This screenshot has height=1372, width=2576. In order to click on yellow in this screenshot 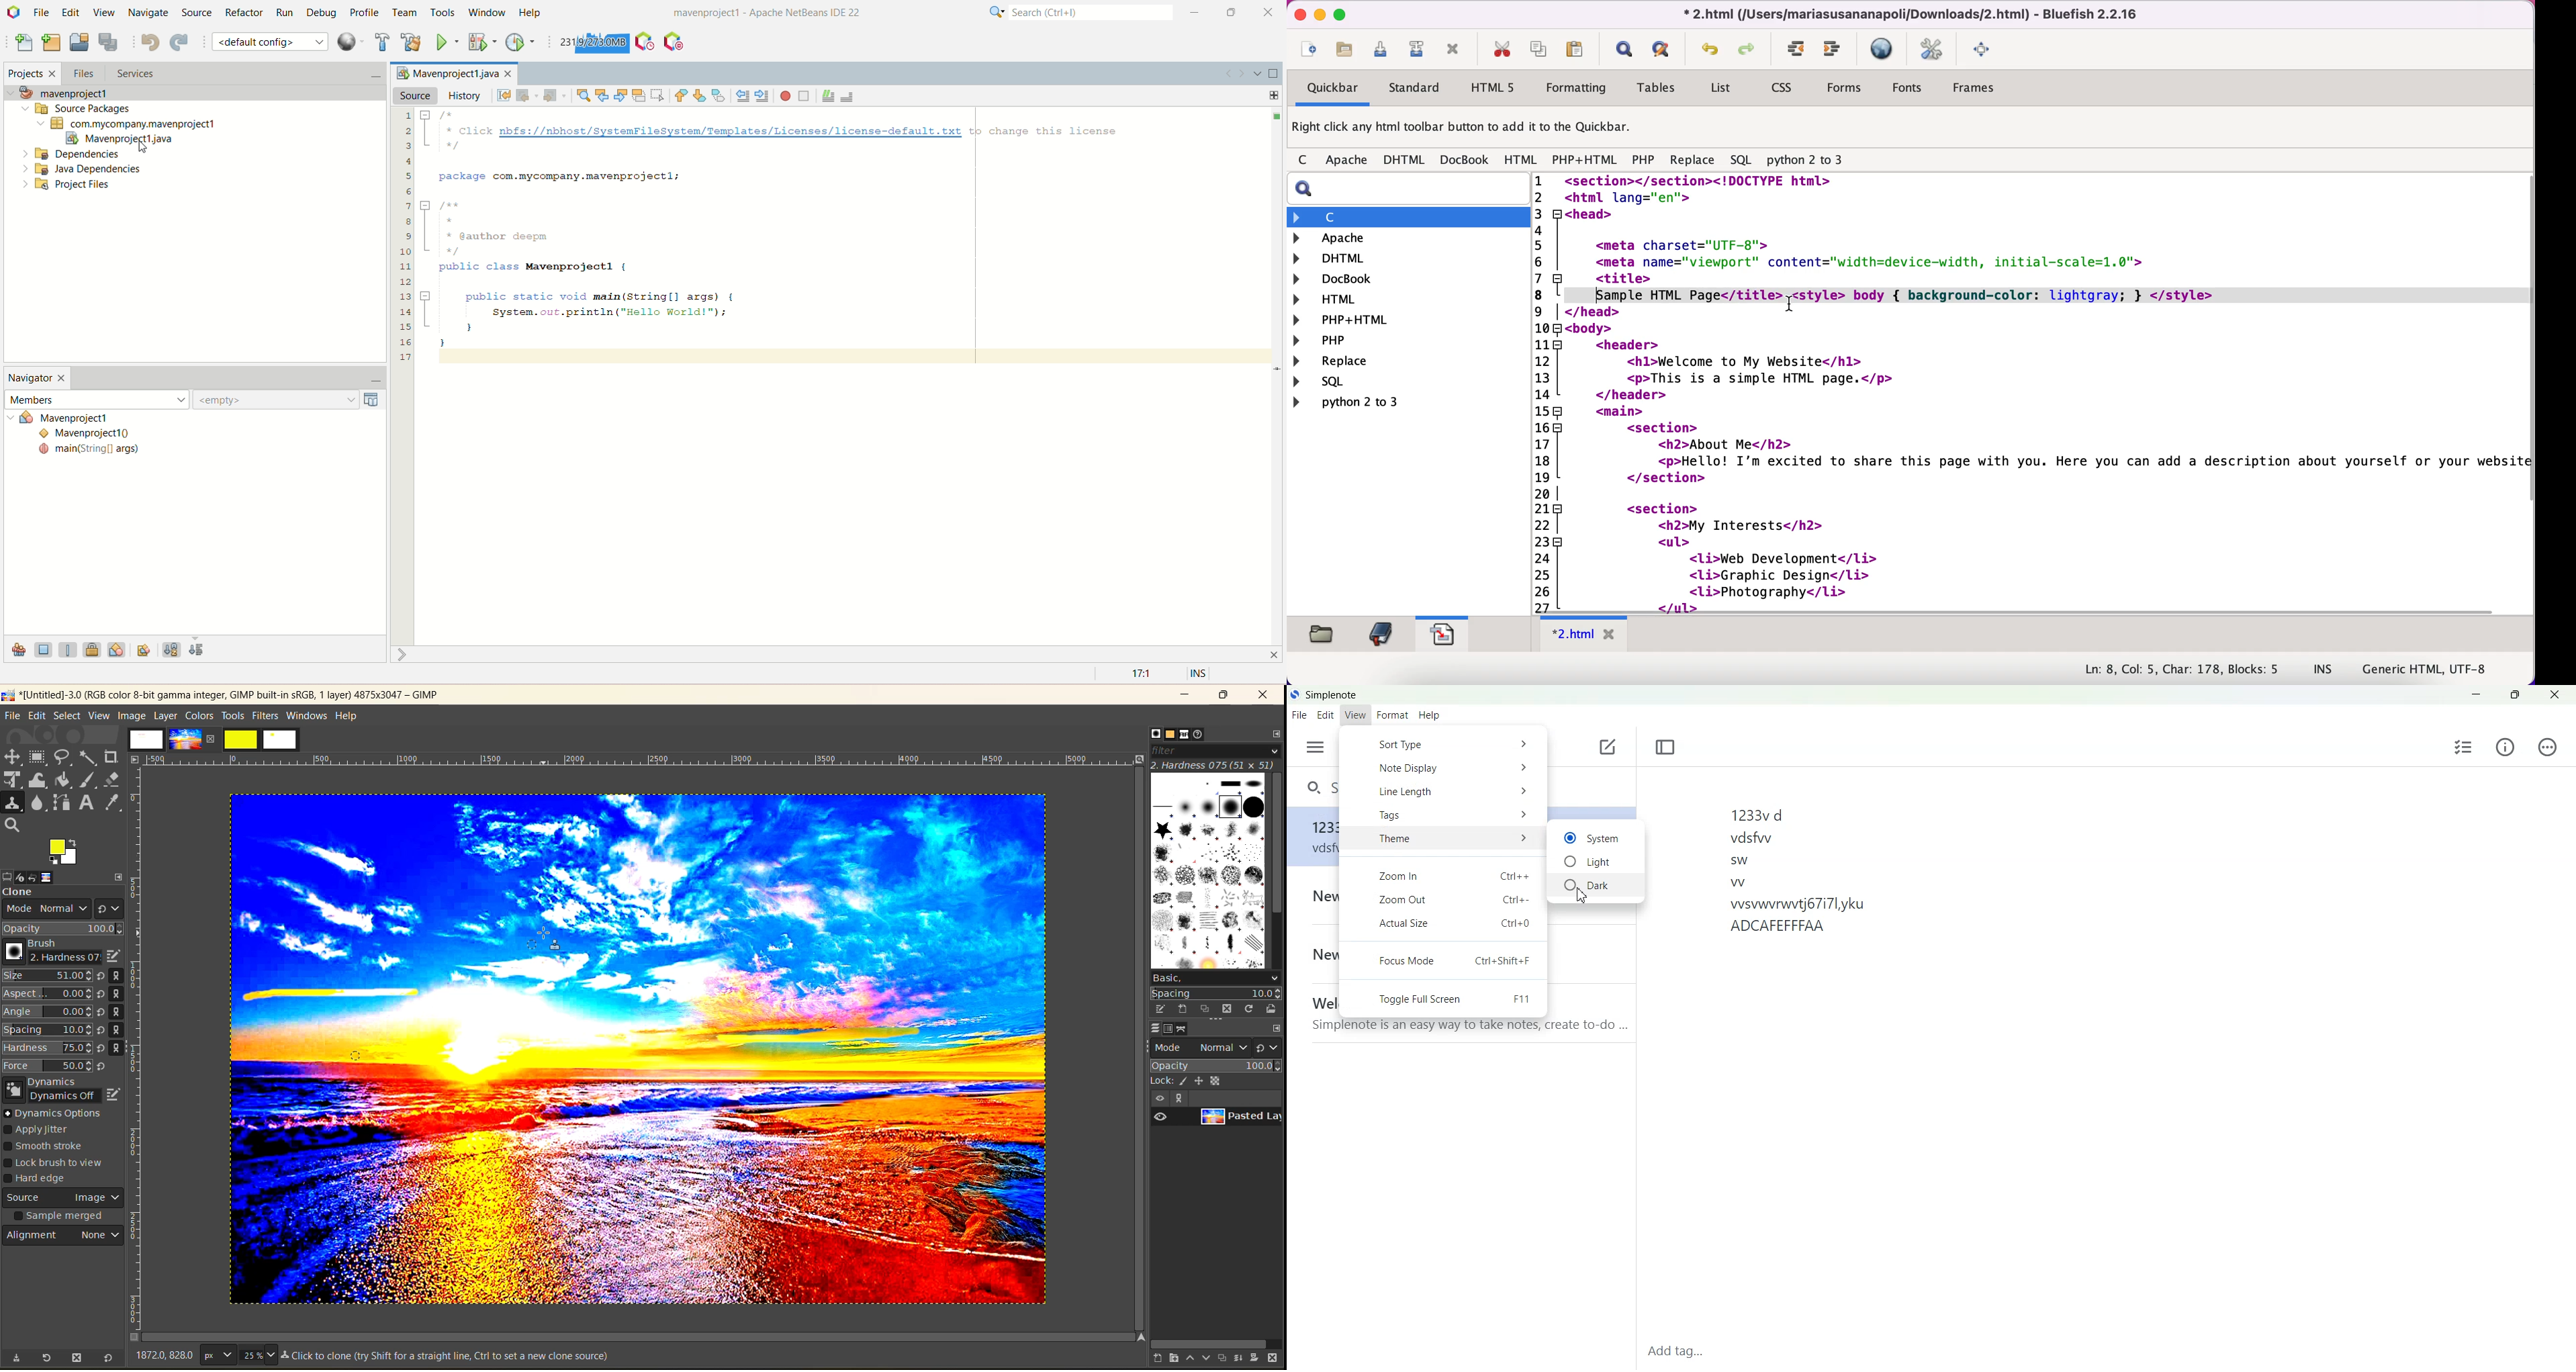, I will do `click(241, 739)`.